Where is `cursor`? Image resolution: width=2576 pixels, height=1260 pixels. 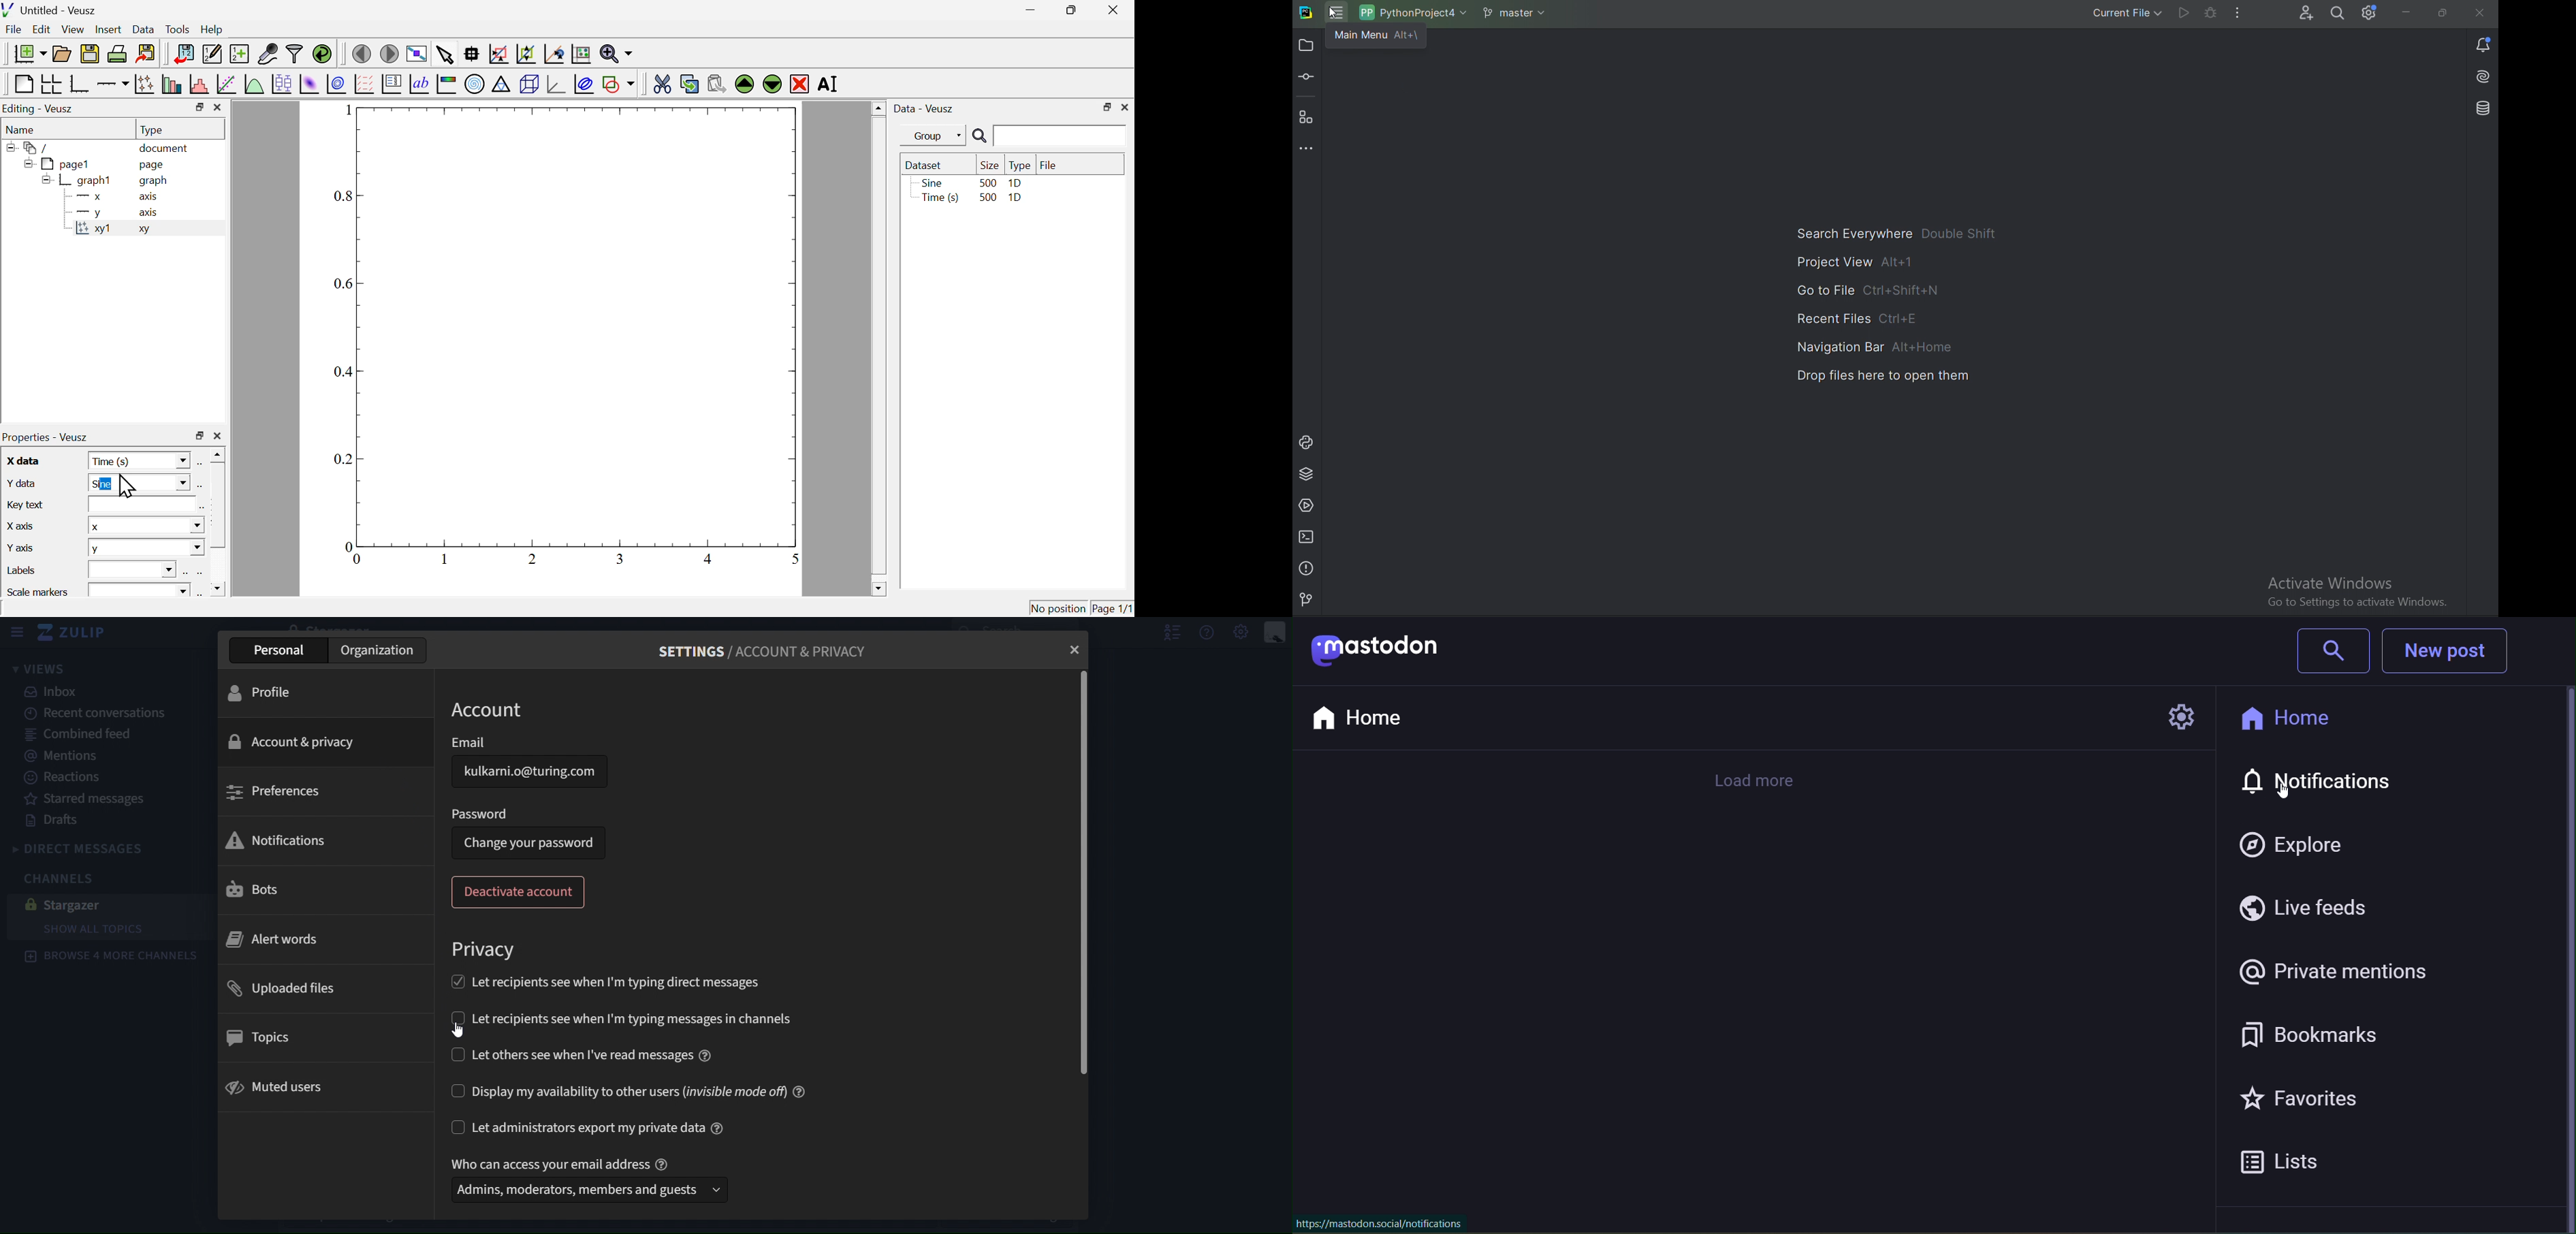 cursor is located at coordinates (456, 1031).